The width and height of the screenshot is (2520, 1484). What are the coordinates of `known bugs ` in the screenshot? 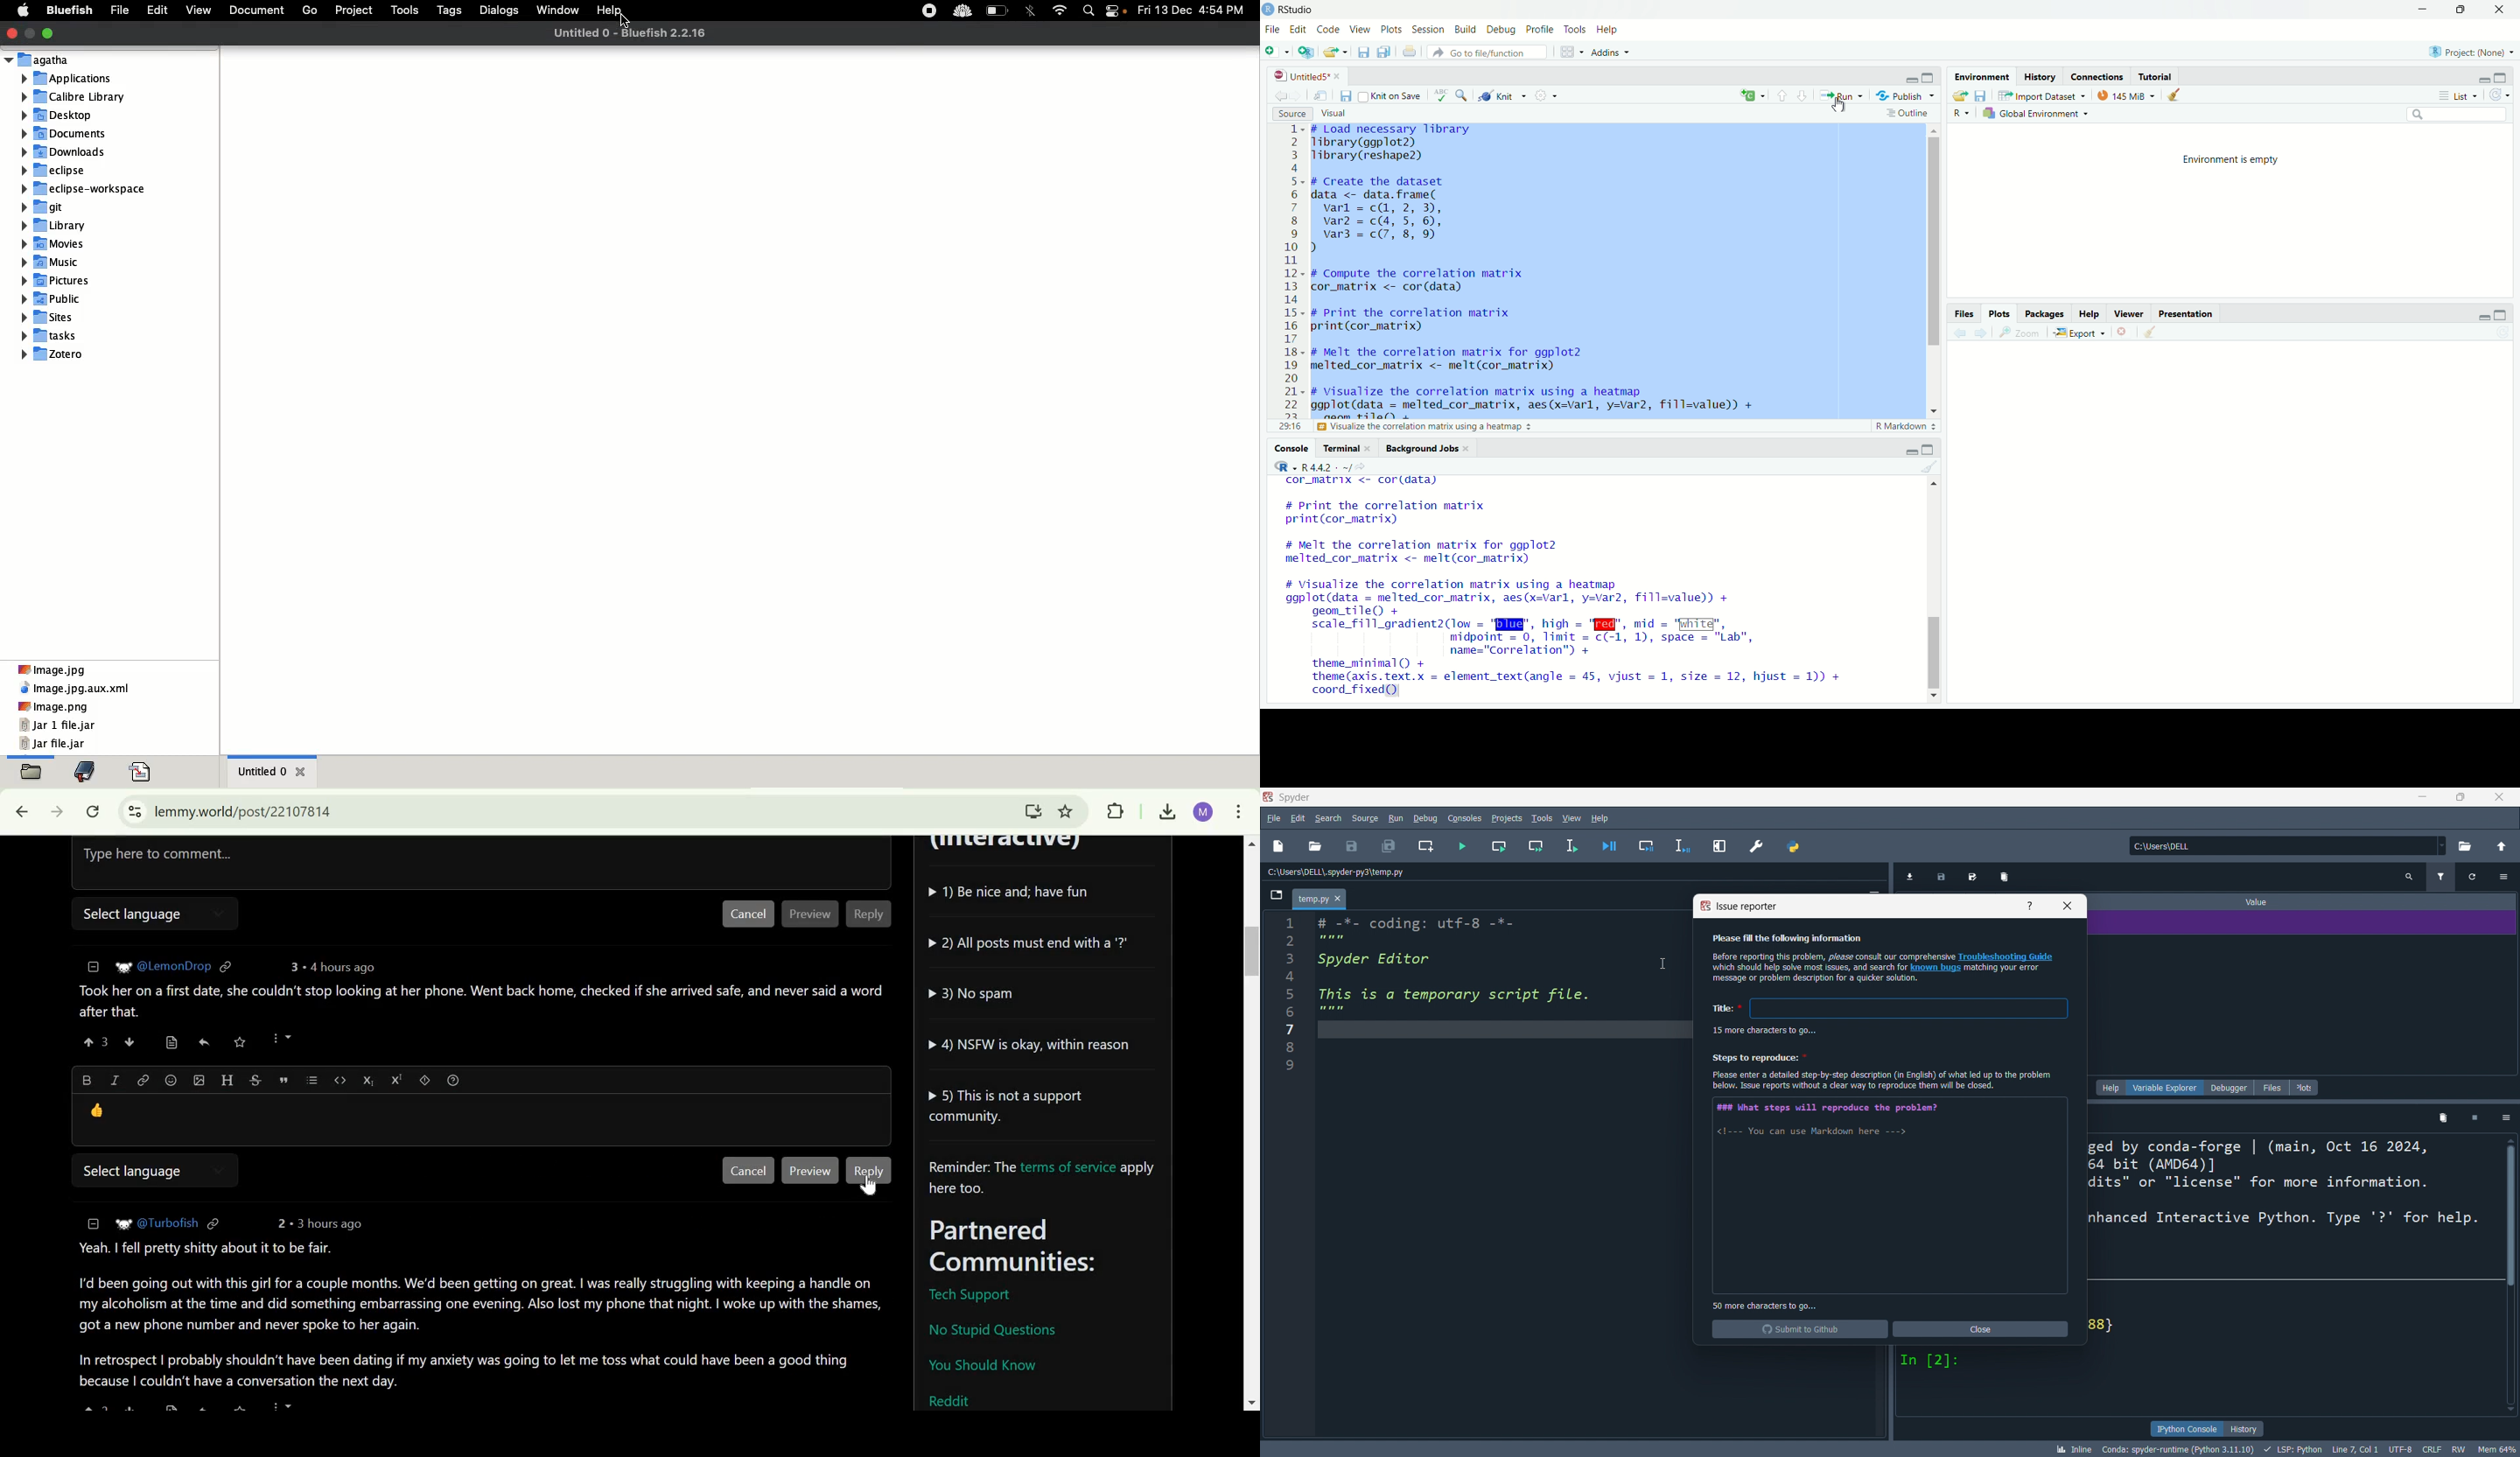 It's located at (1937, 968).